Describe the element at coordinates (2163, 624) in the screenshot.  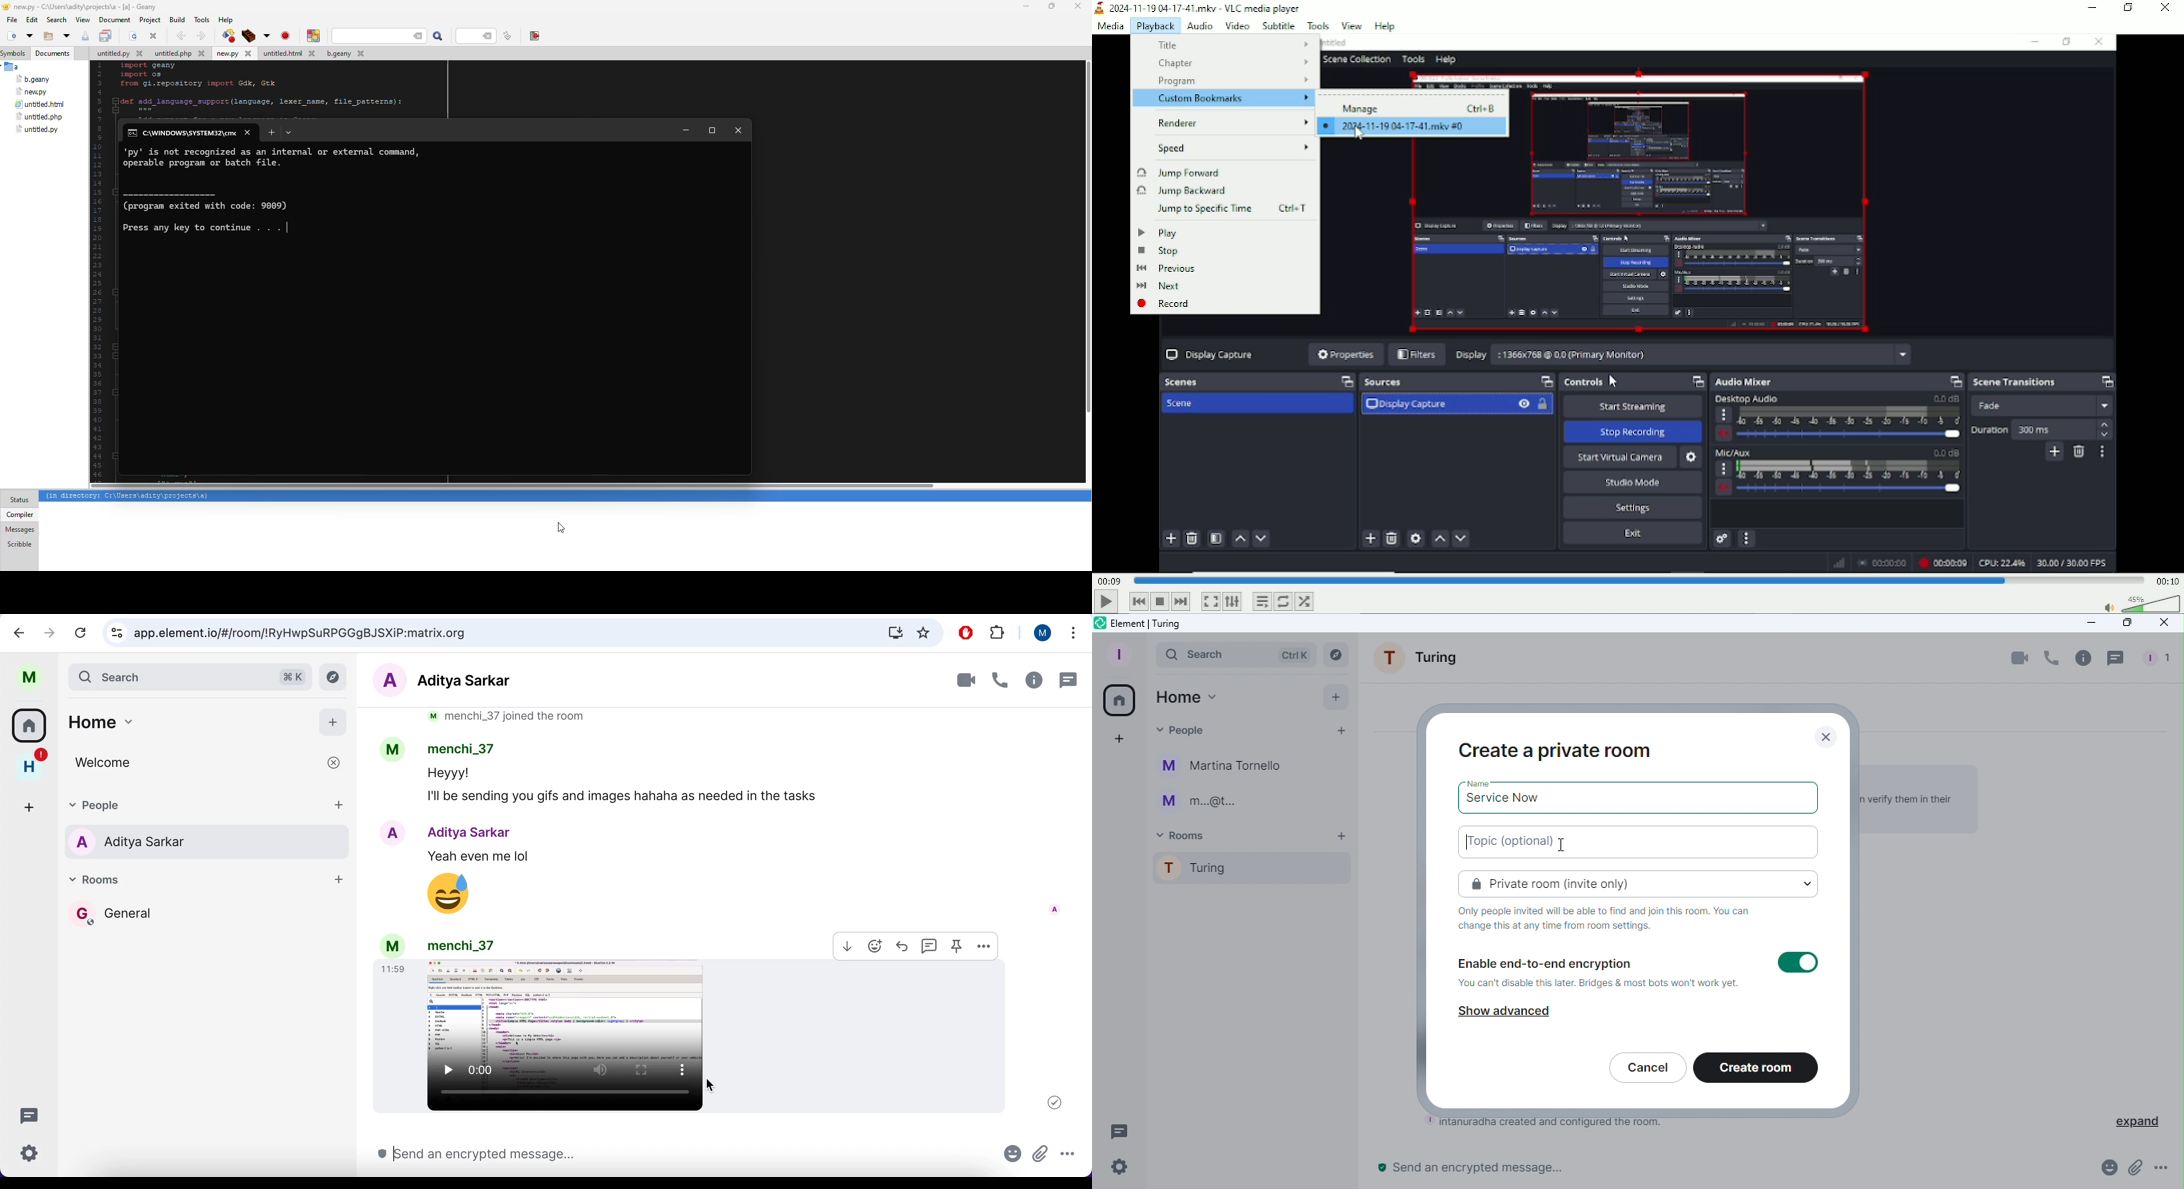
I see `Close` at that location.